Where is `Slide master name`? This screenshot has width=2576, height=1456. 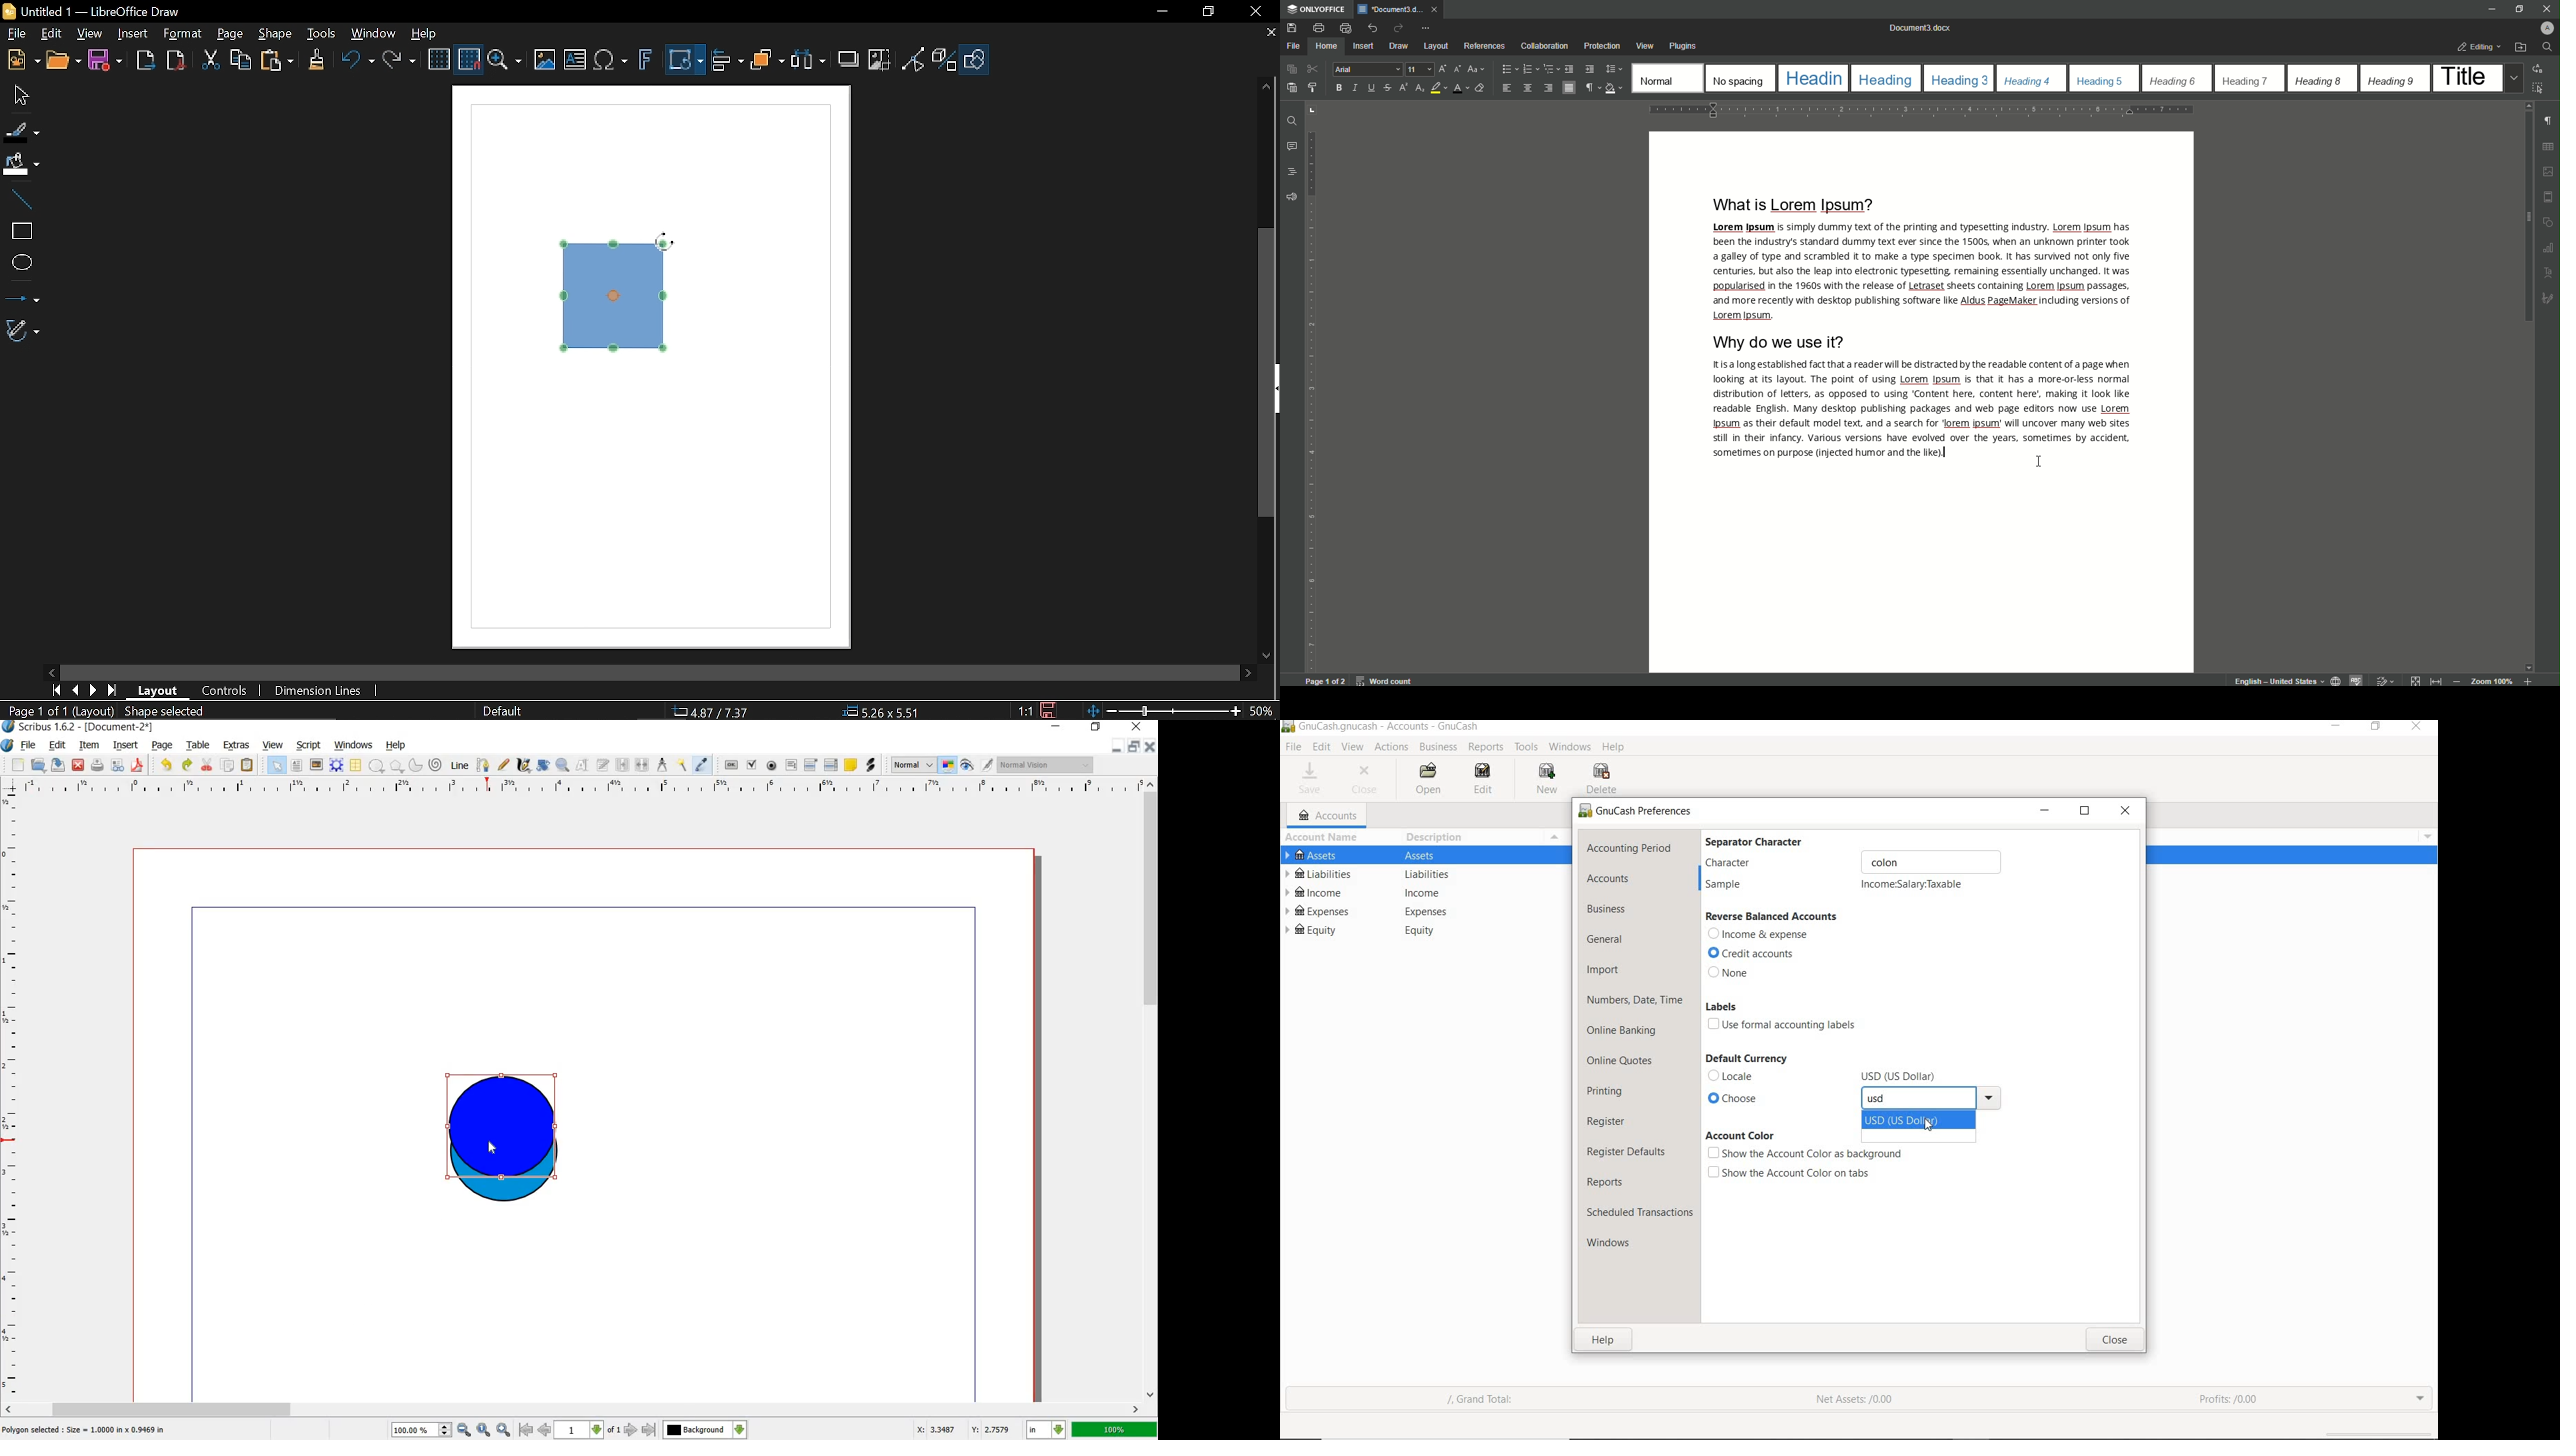
Slide master name is located at coordinates (503, 709).